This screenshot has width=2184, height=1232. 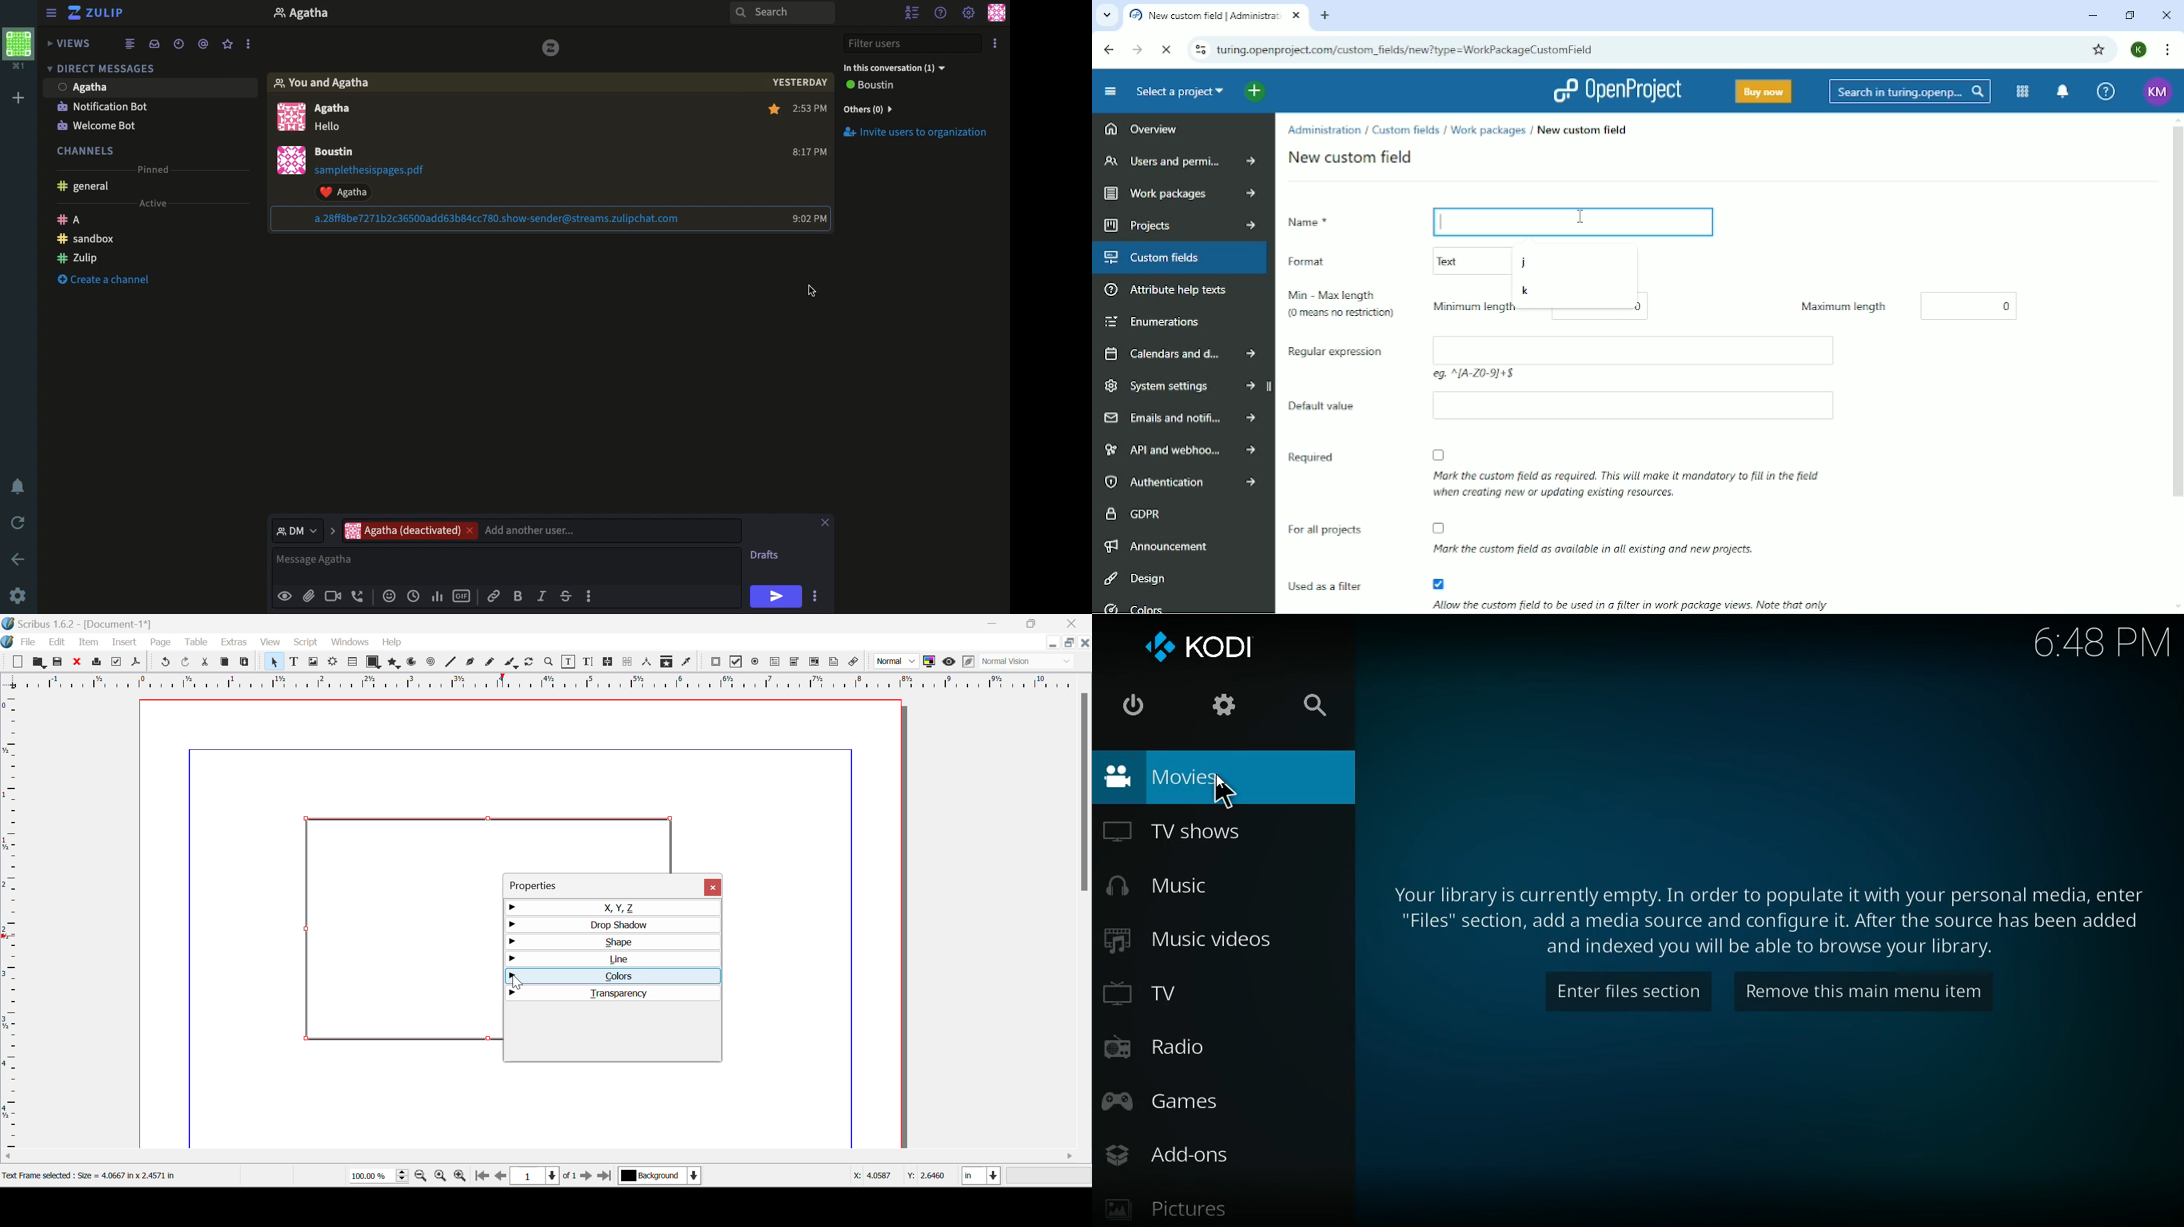 What do you see at coordinates (611, 908) in the screenshot?
I see `X, Y, Z` at bounding box center [611, 908].